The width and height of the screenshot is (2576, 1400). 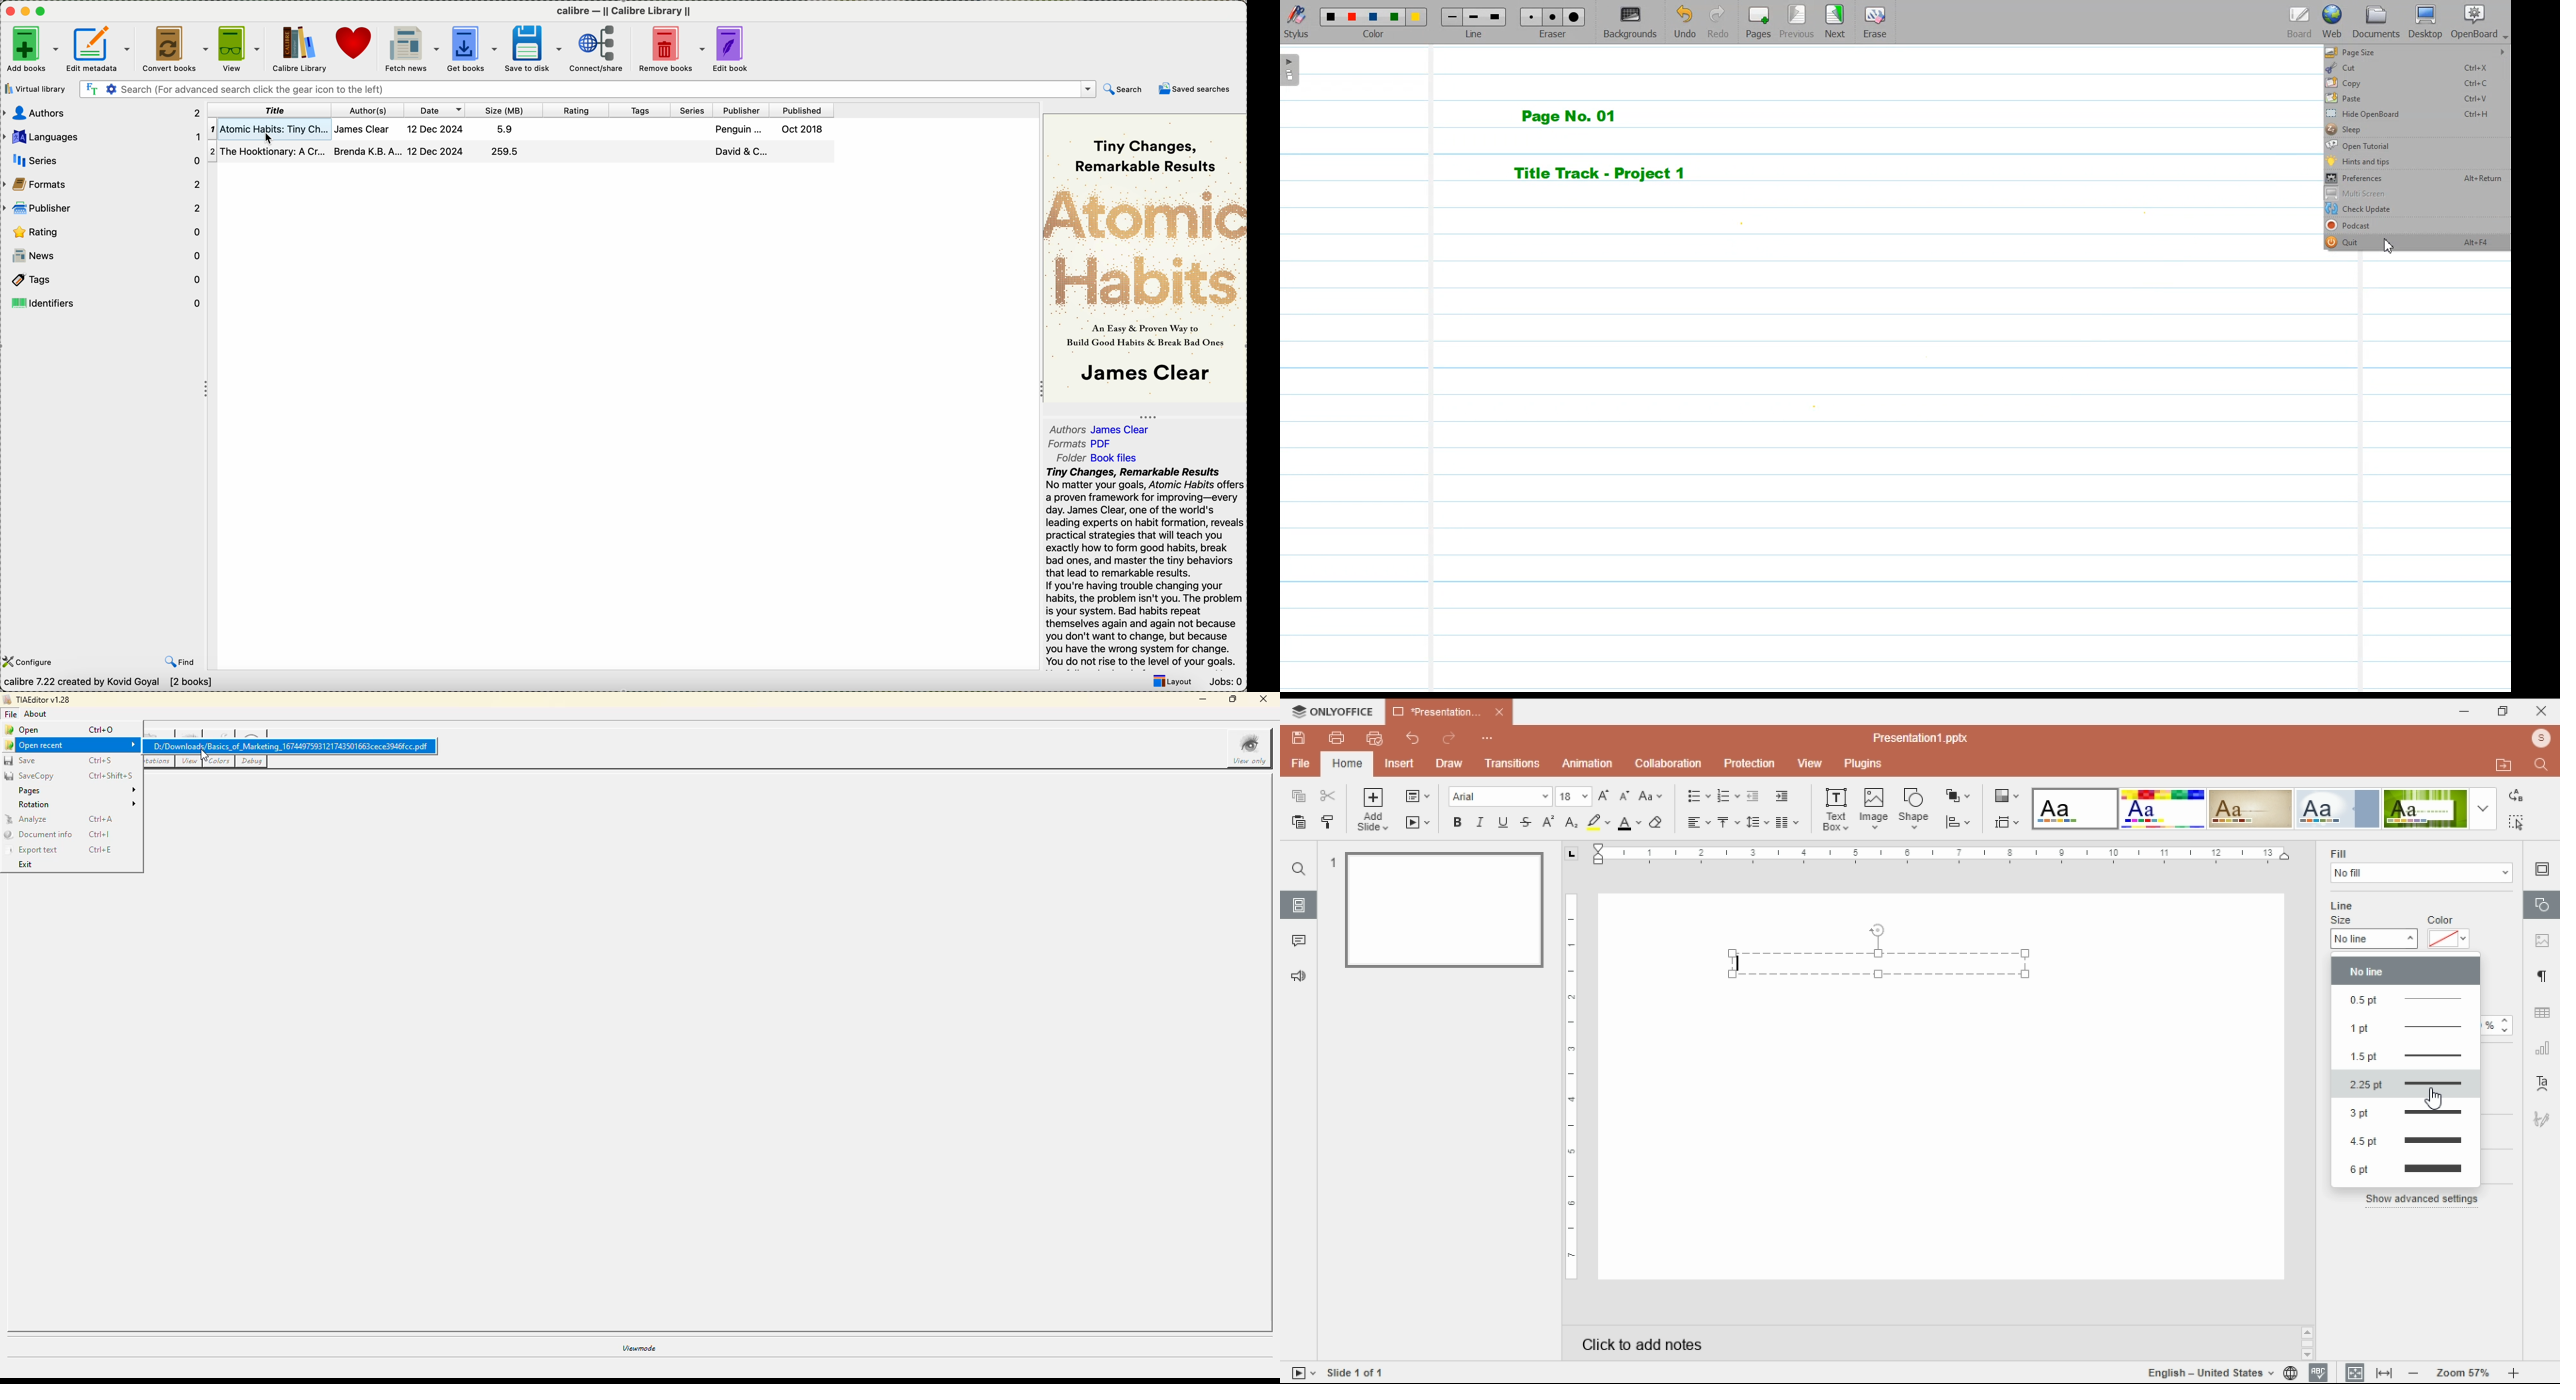 What do you see at coordinates (367, 110) in the screenshot?
I see `author(s)` at bounding box center [367, 110].